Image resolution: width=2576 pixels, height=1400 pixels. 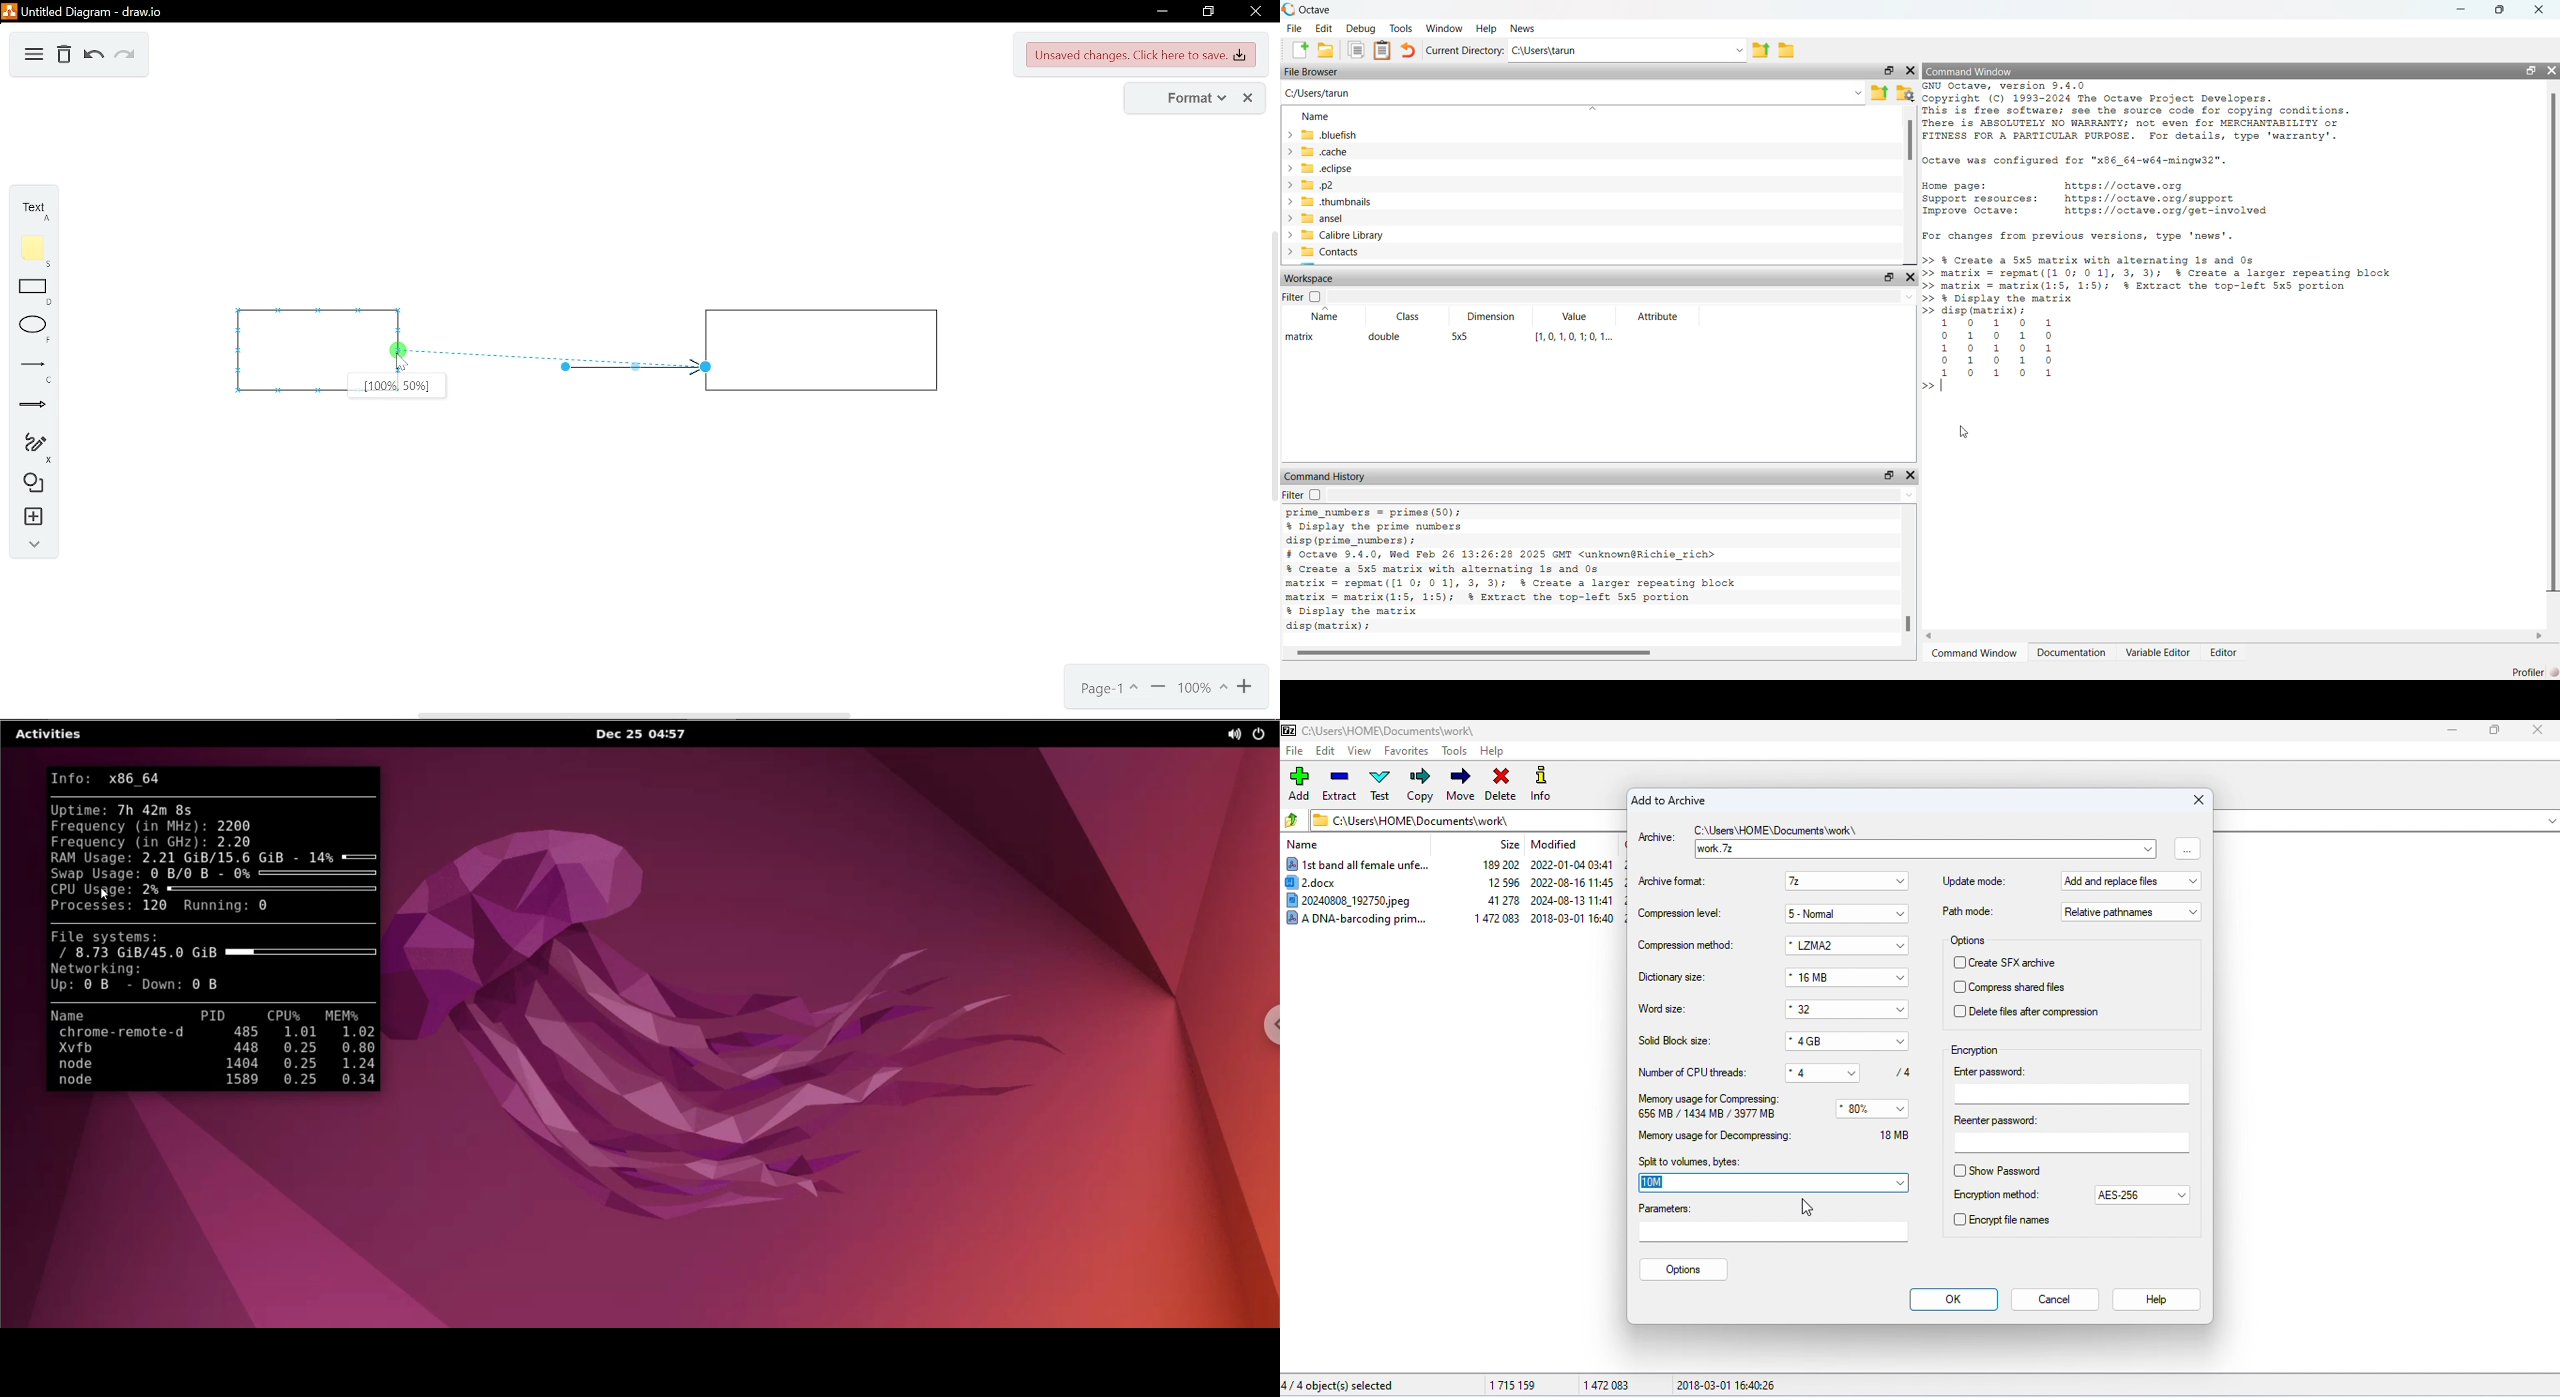 What do you see at coordinates (1379, 730) in the screenshot?
I see `CAUsers\HOME\Documents\work\` at bounding box center [1379, 730].